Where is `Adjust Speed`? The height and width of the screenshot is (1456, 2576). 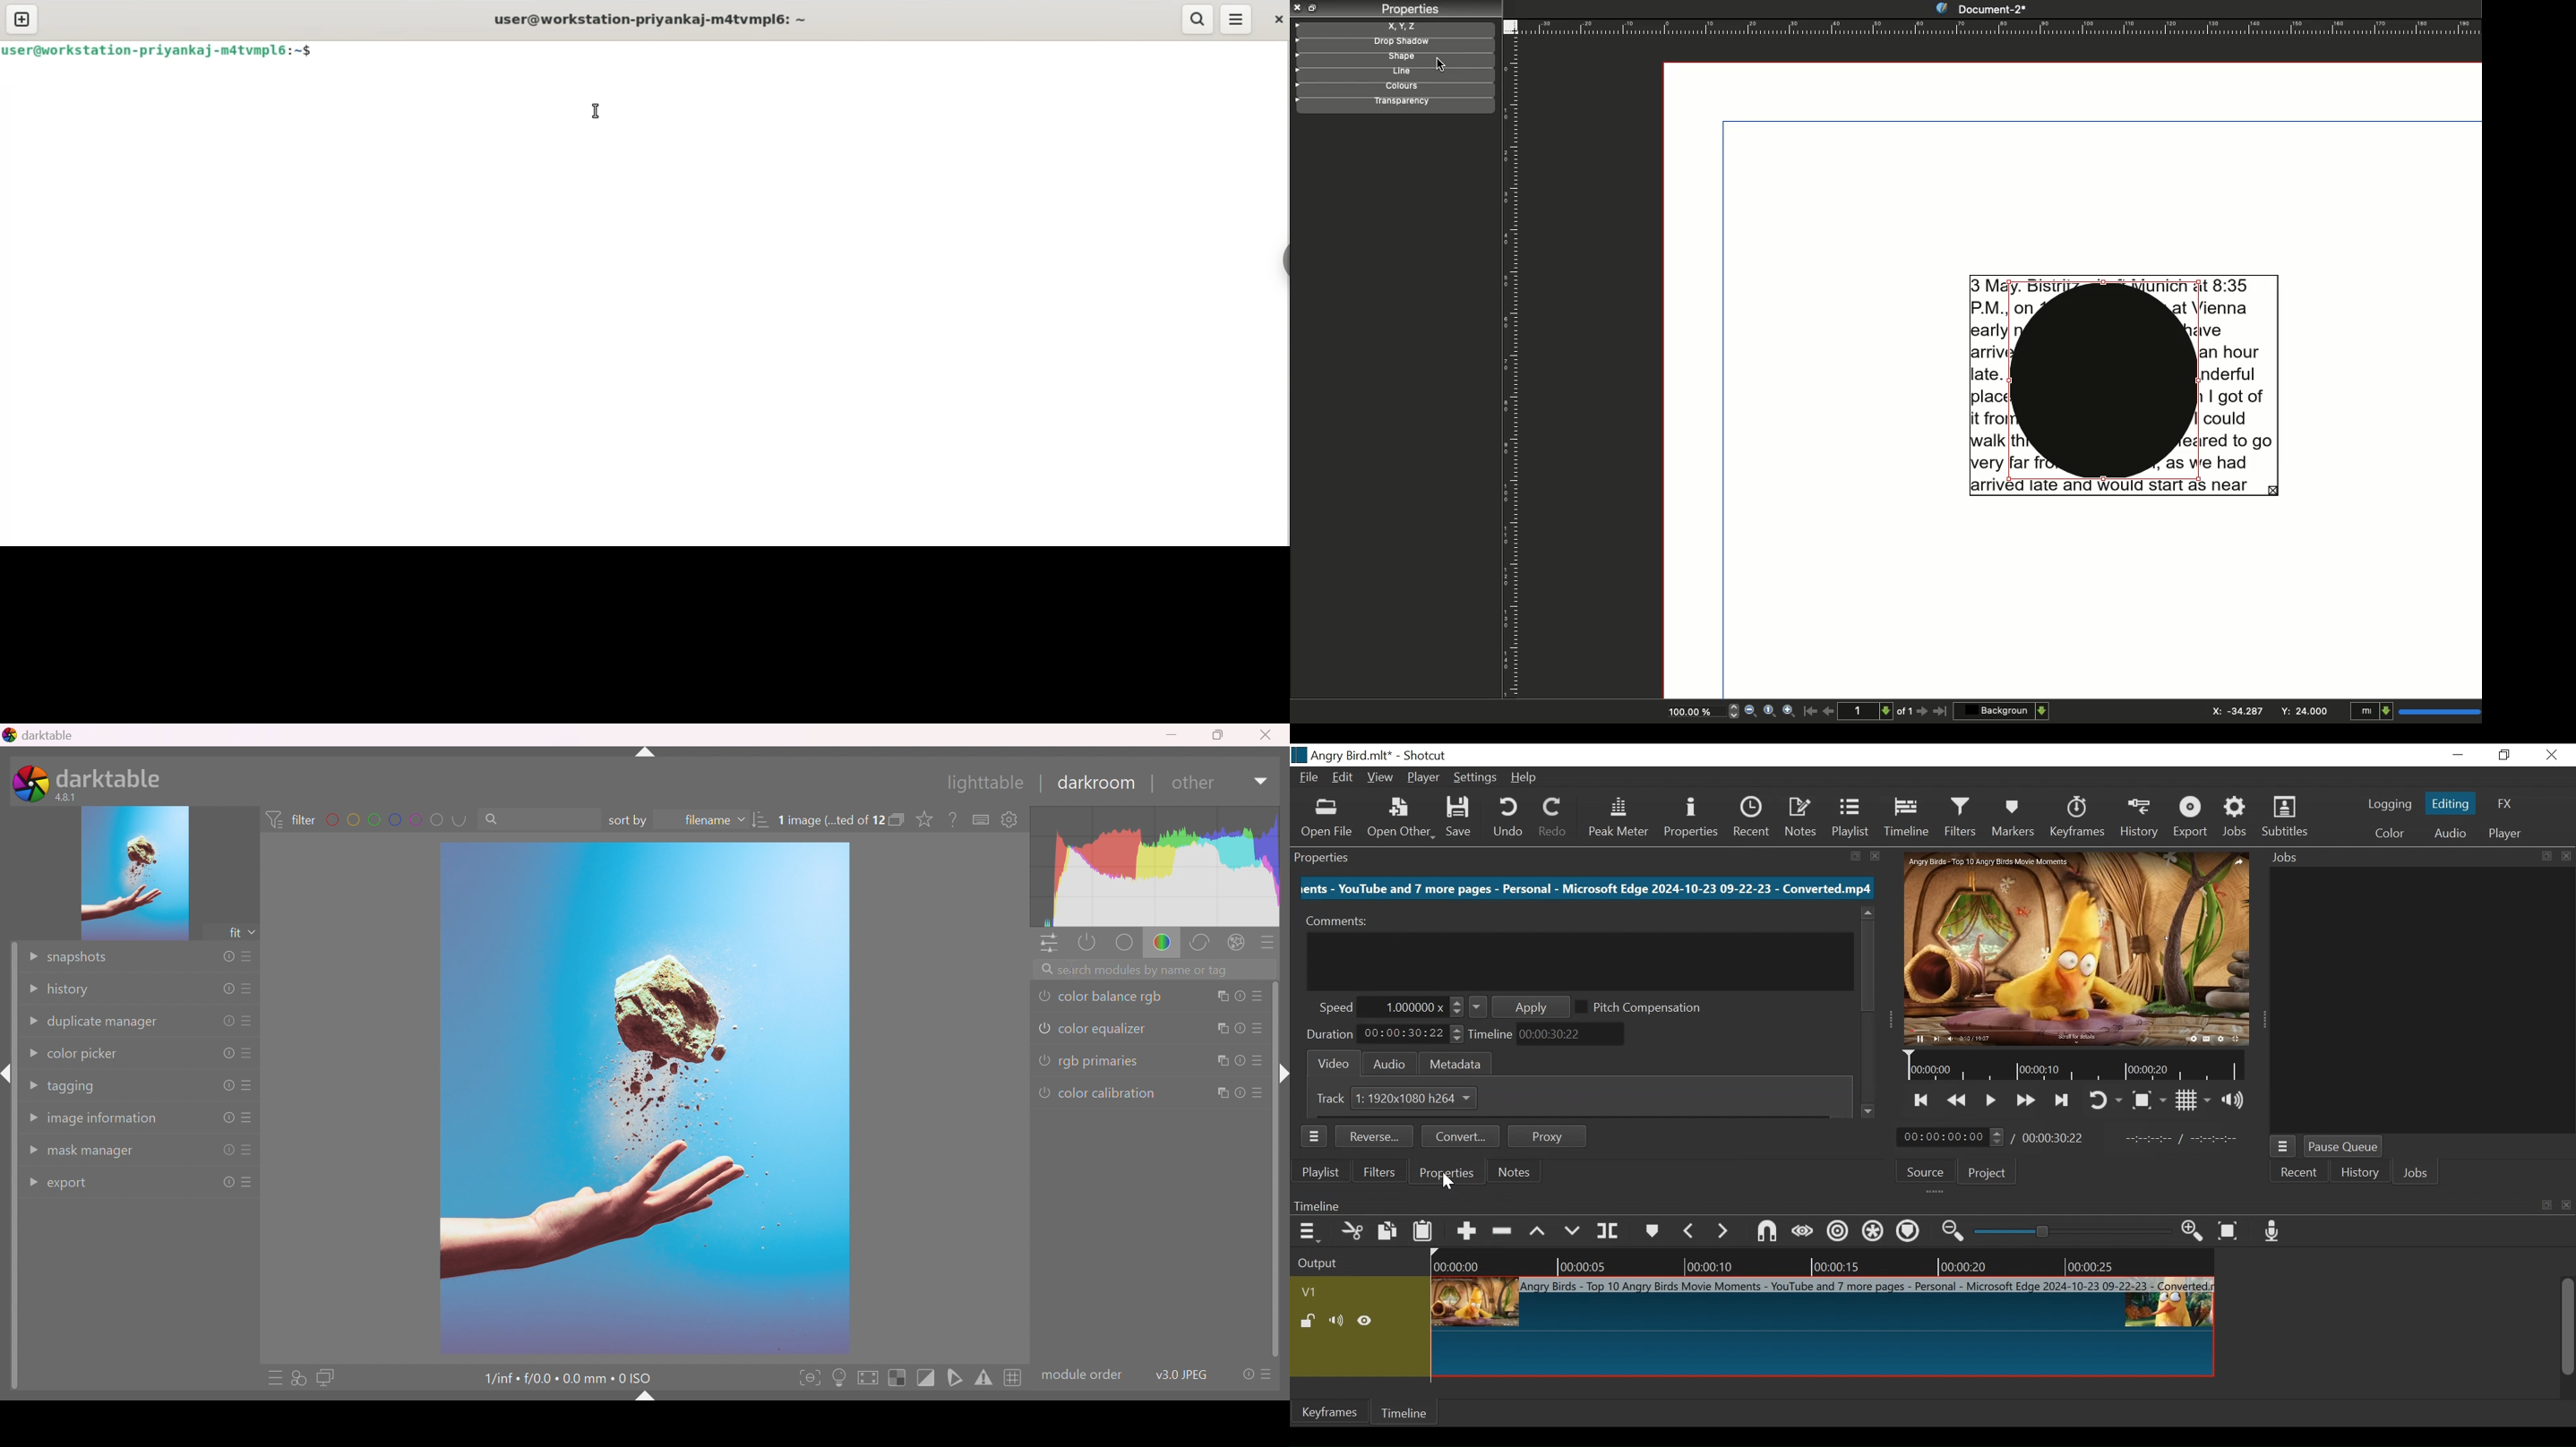 Adjust Speed is located at coordinates (1412, 1006).